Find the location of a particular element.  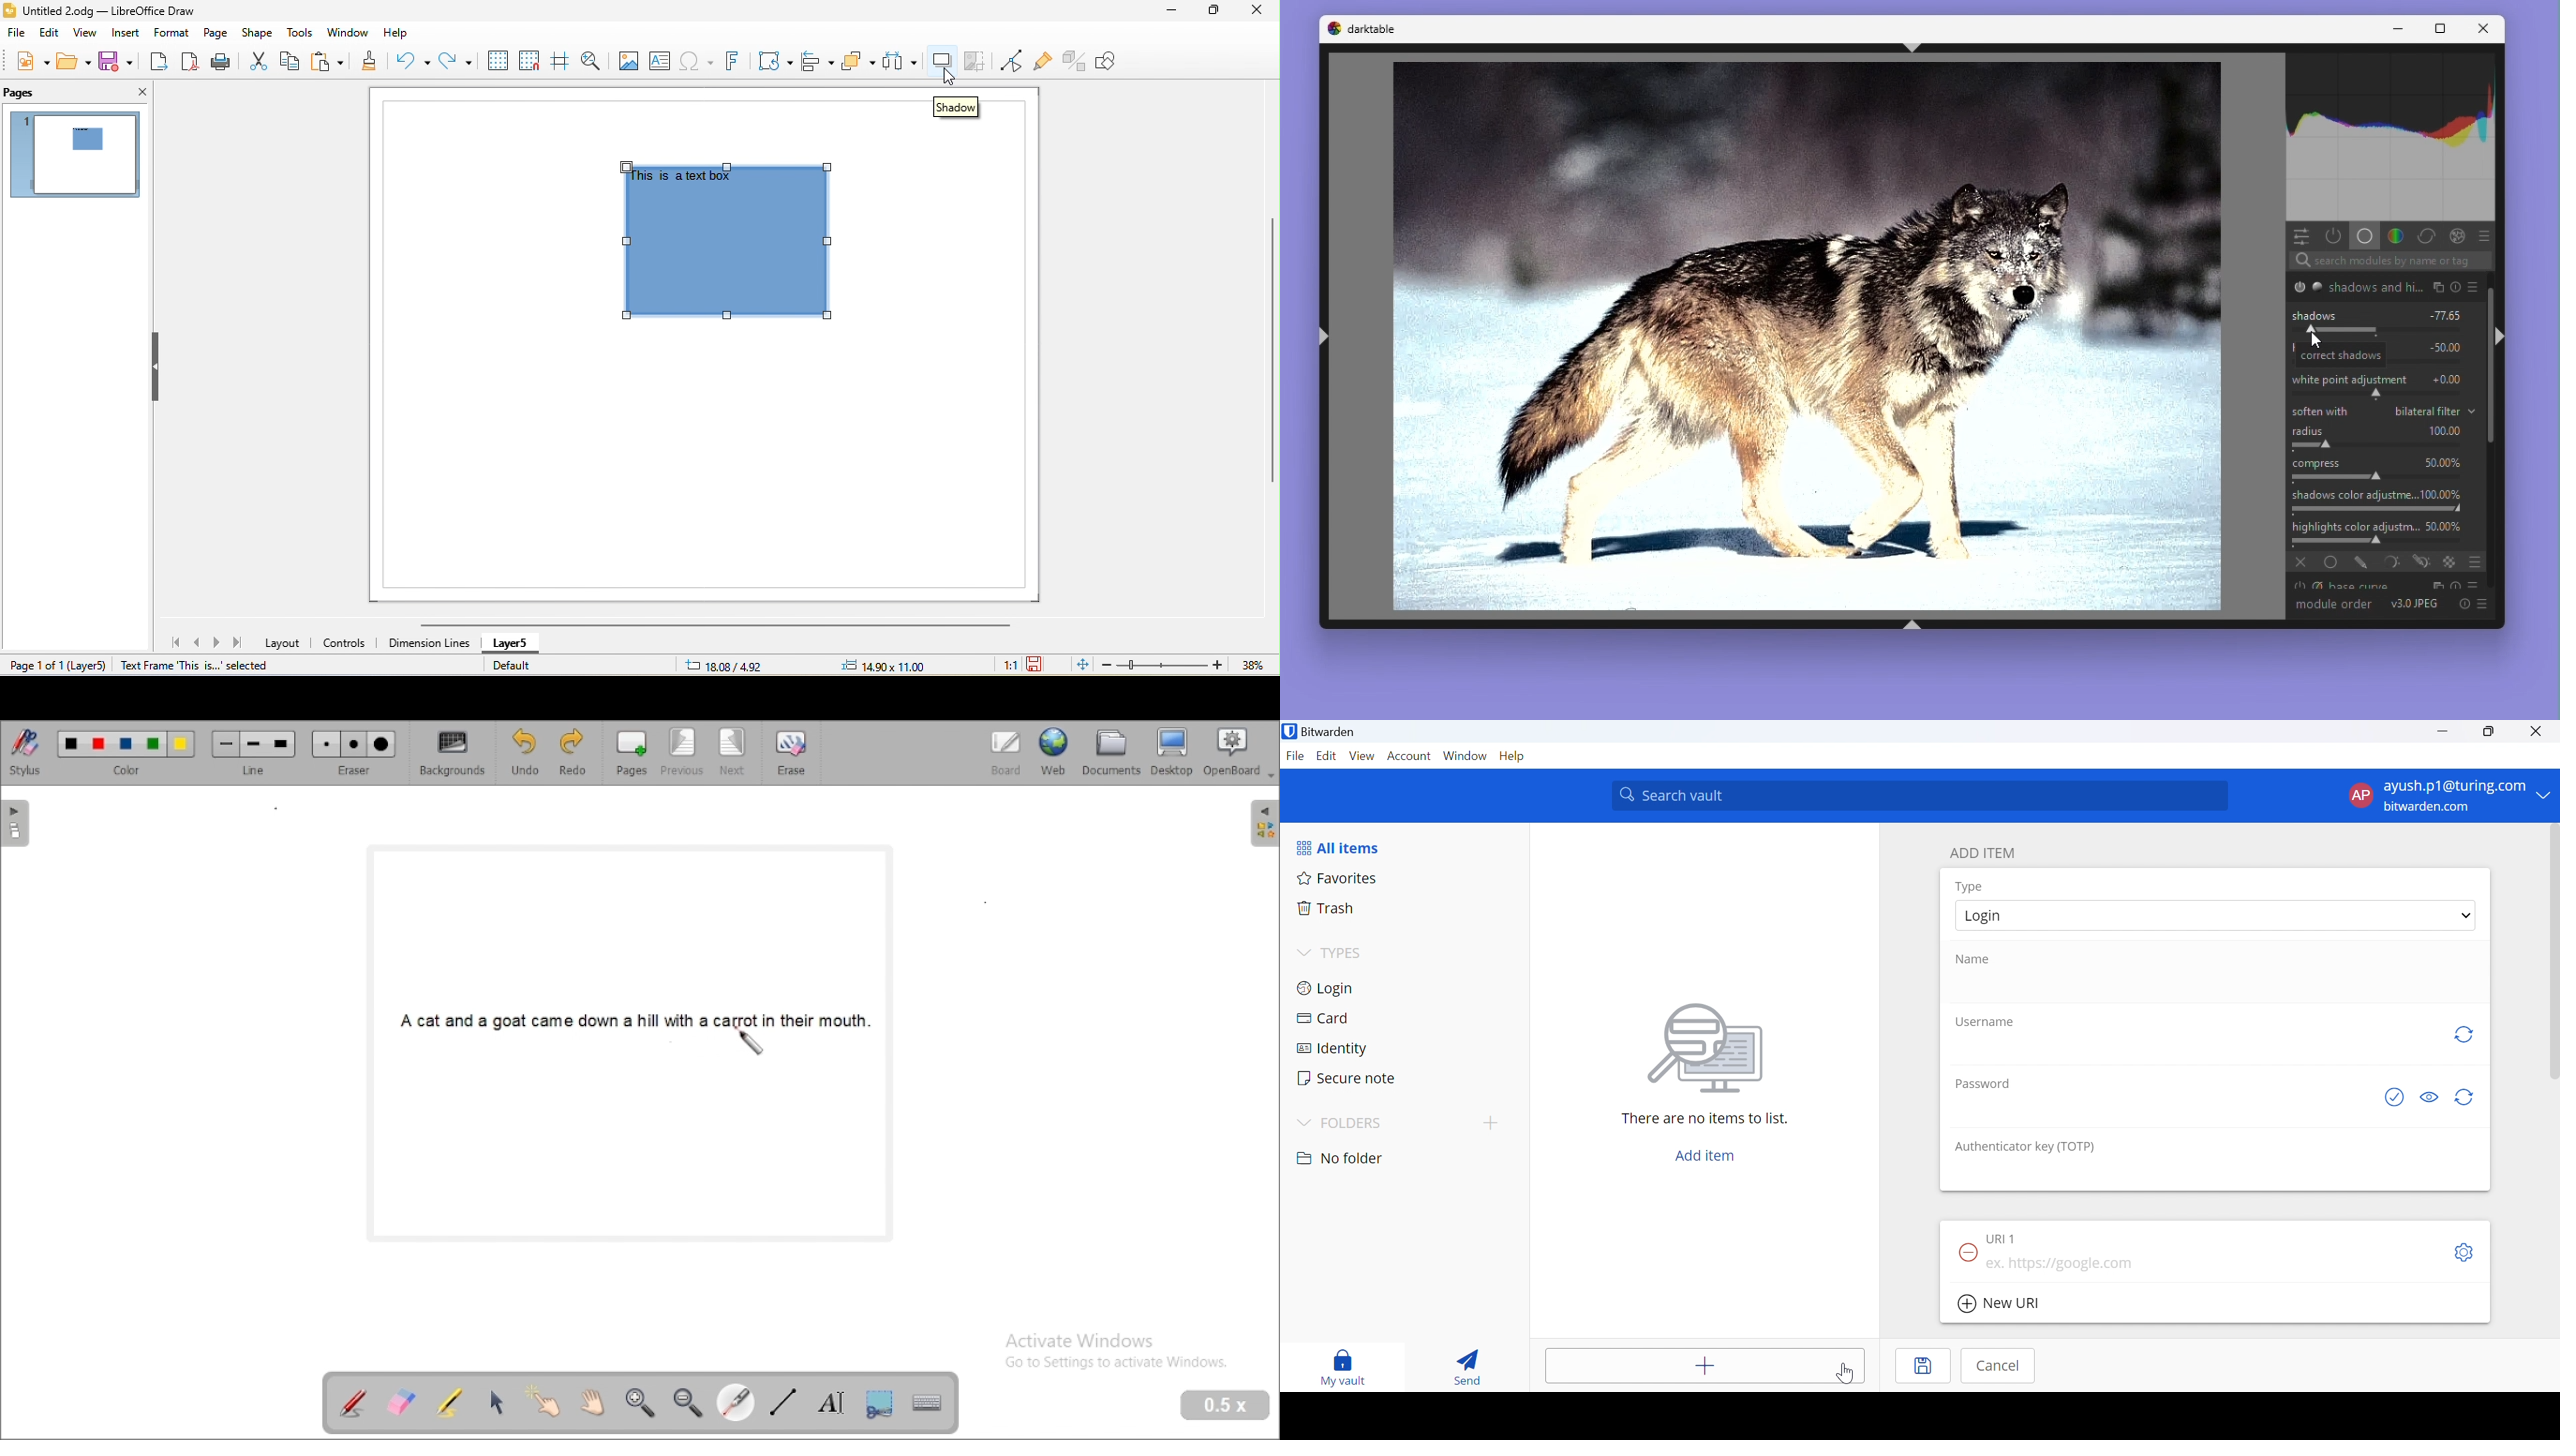

new is located at coordinates (28, 60).